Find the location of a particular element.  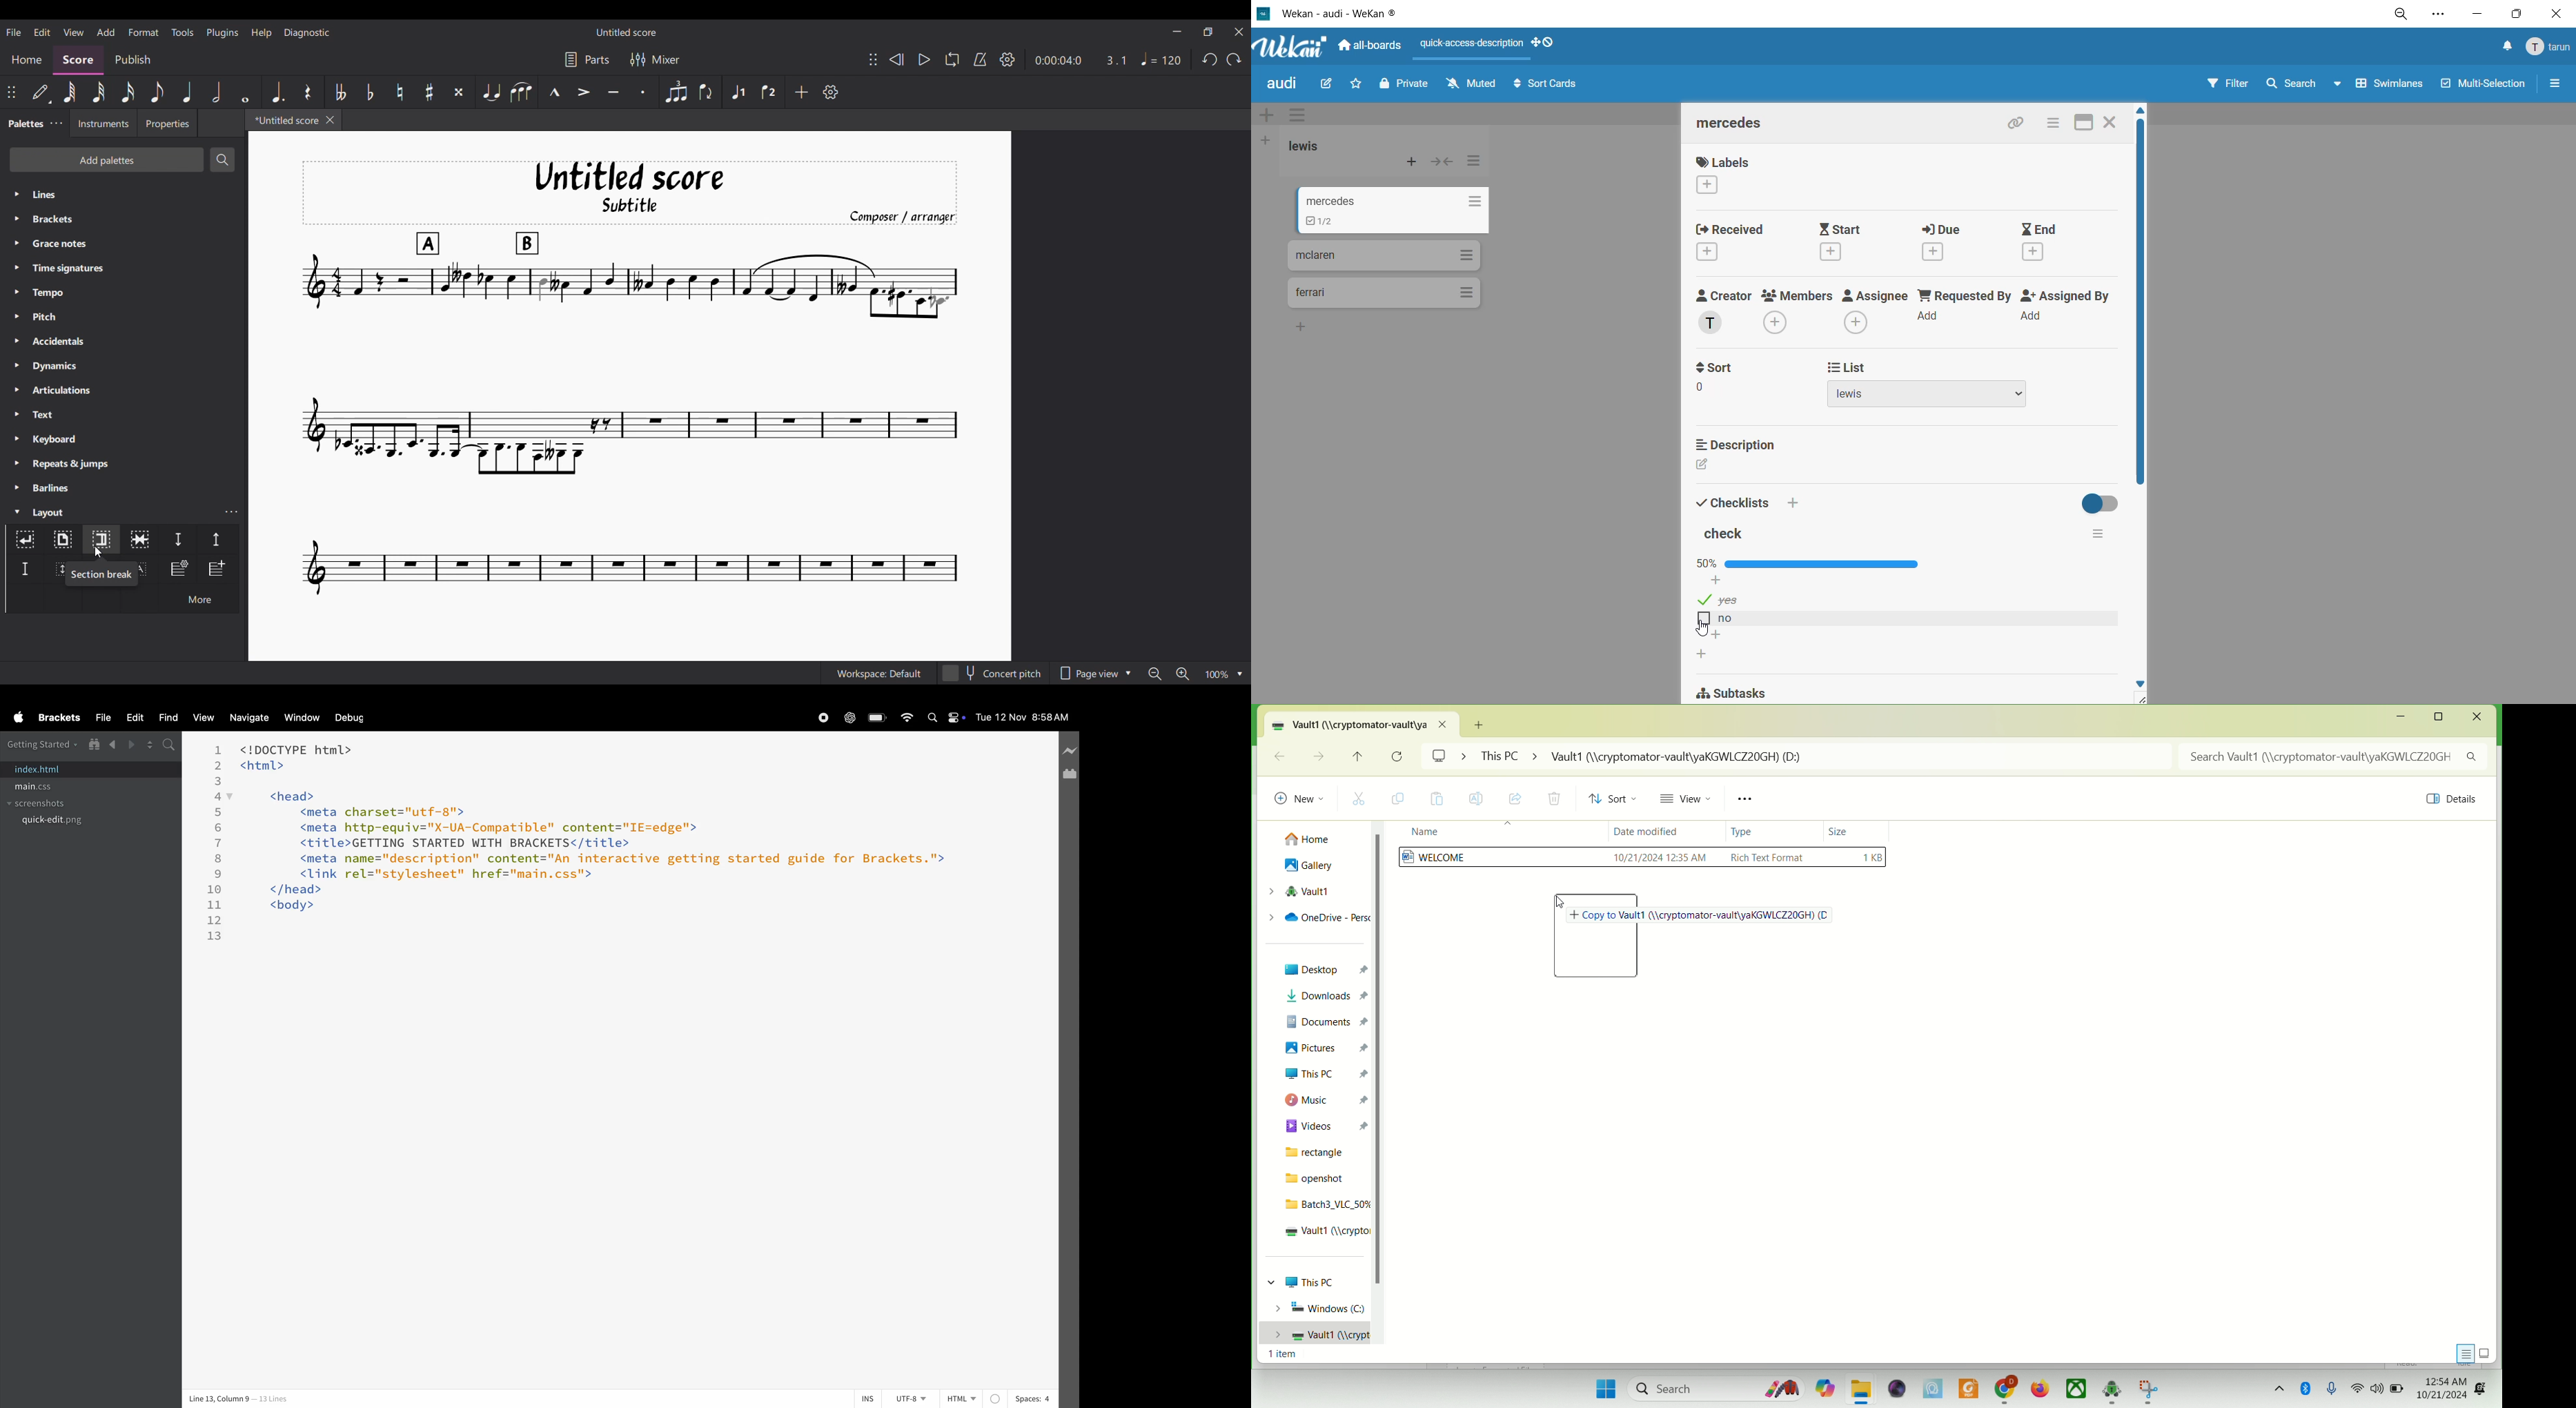

Redo is located at coordinates (1234, 59).